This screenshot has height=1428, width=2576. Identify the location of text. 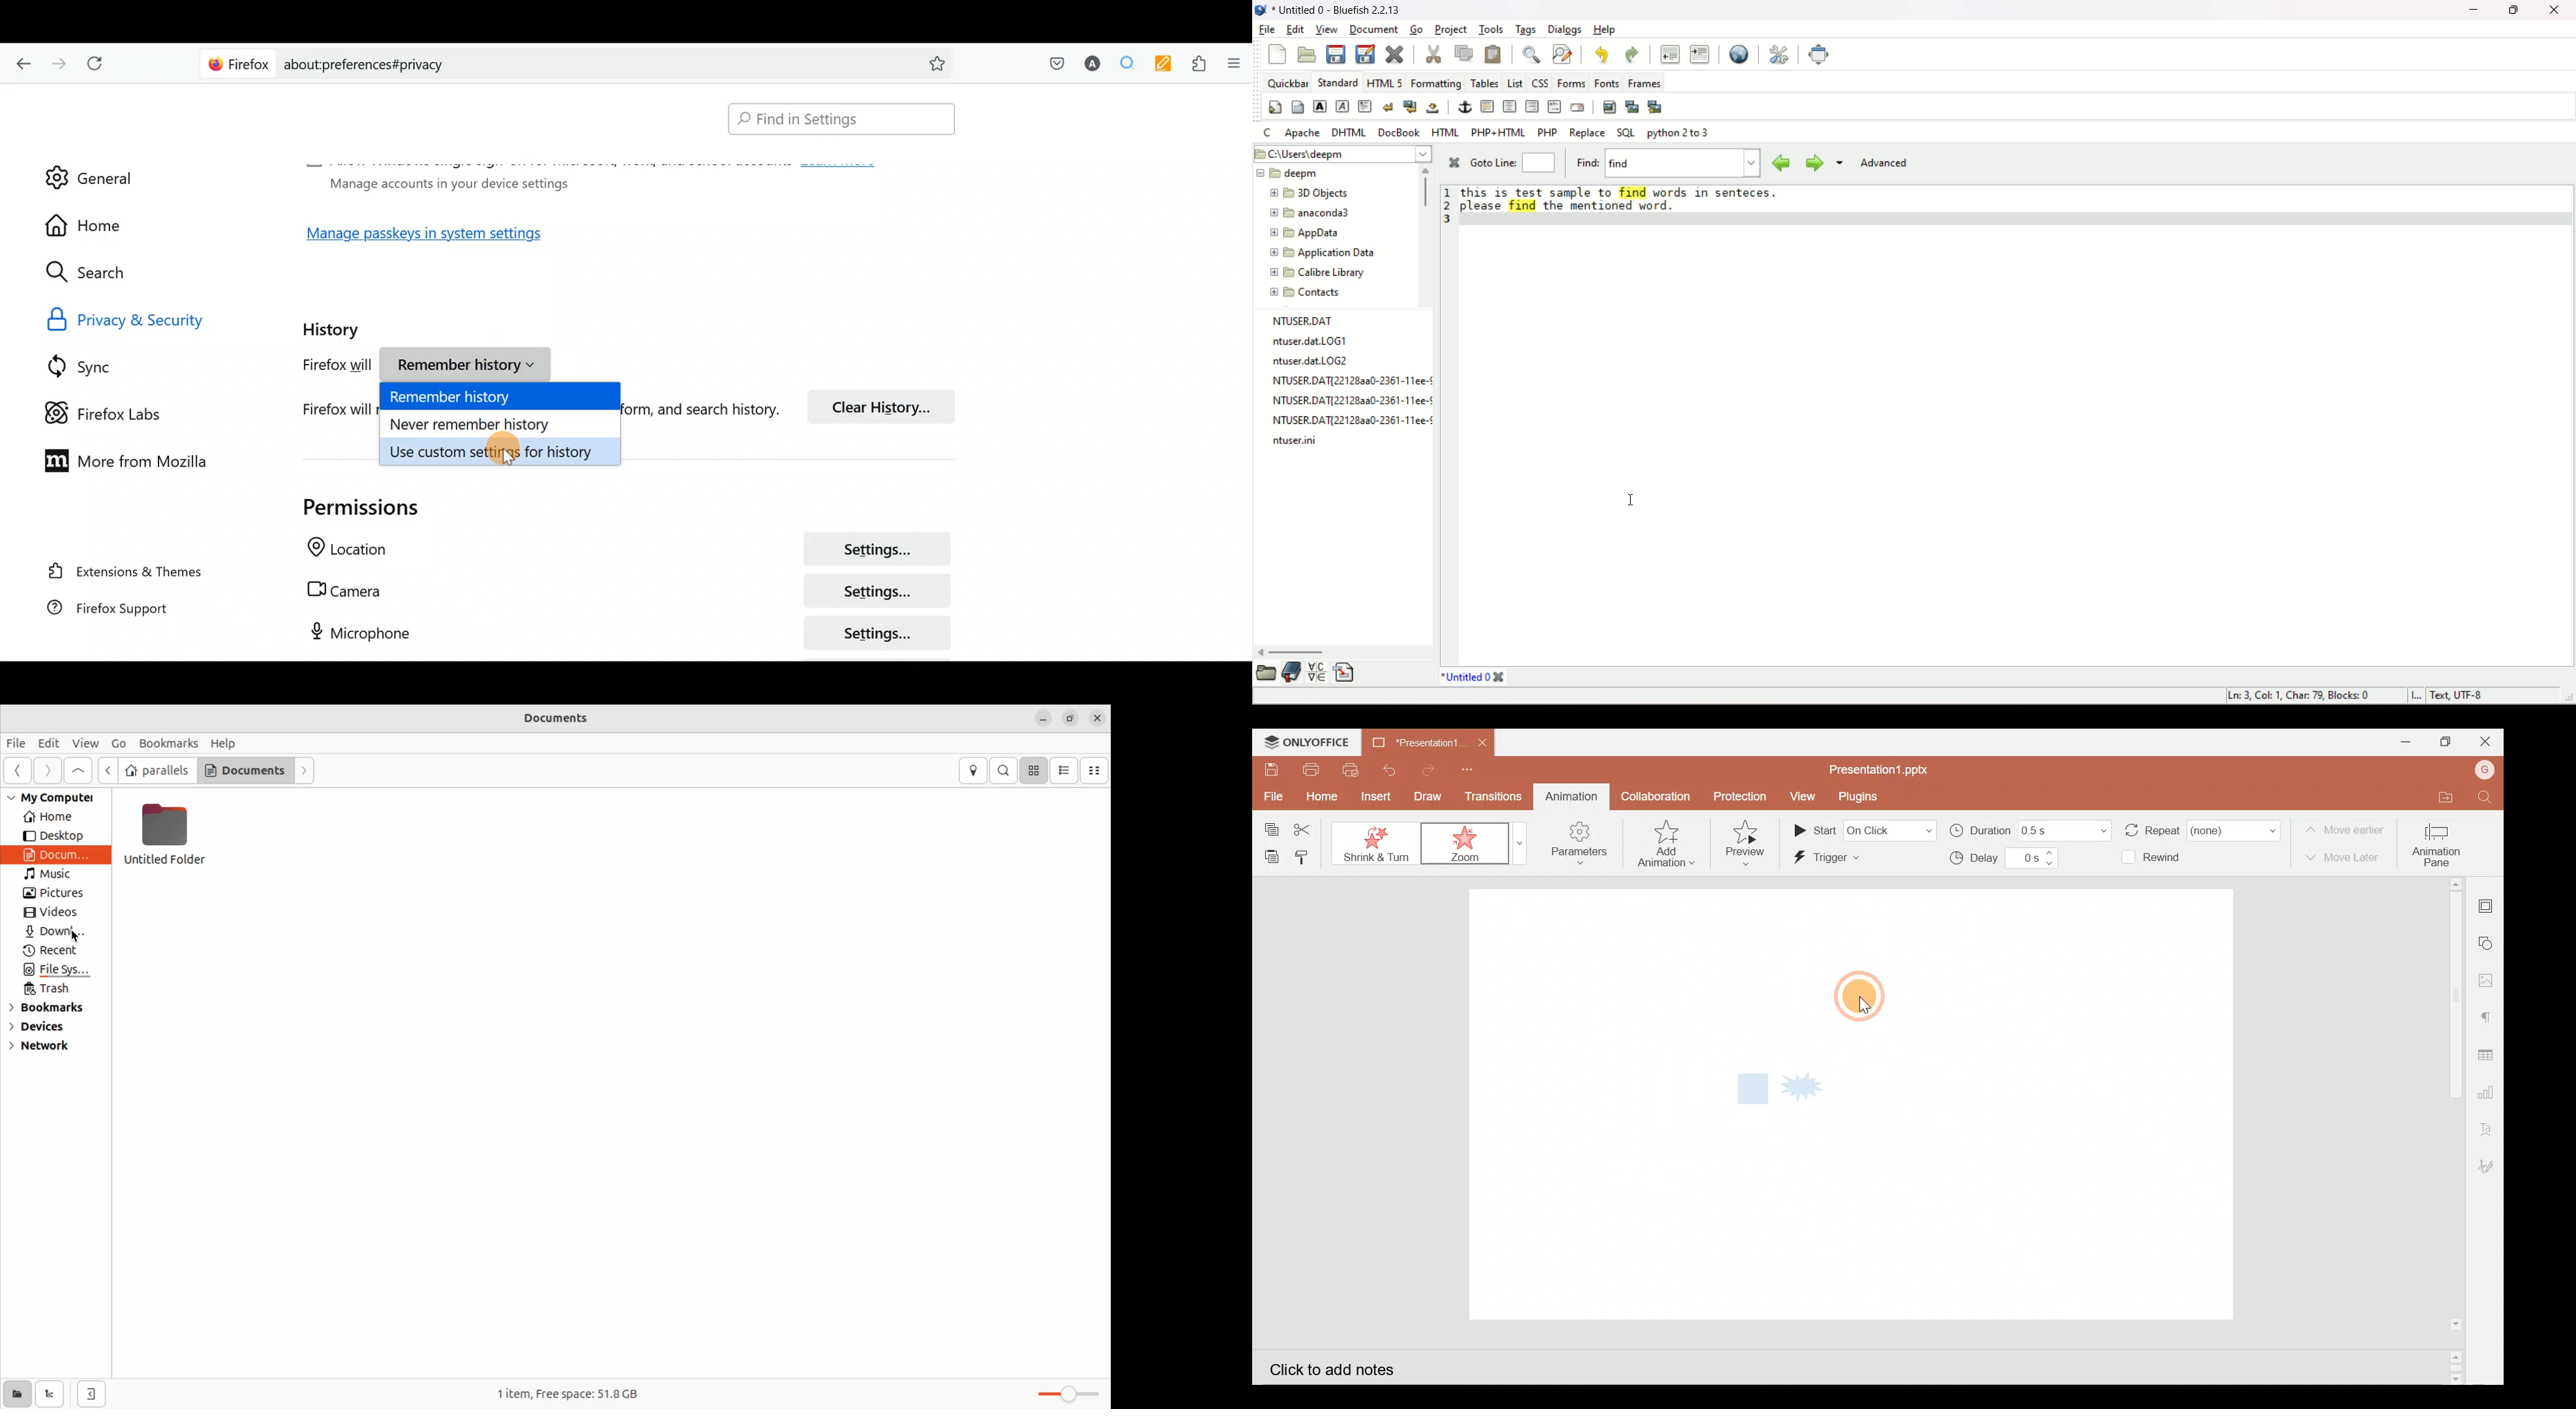
(1536, 192).